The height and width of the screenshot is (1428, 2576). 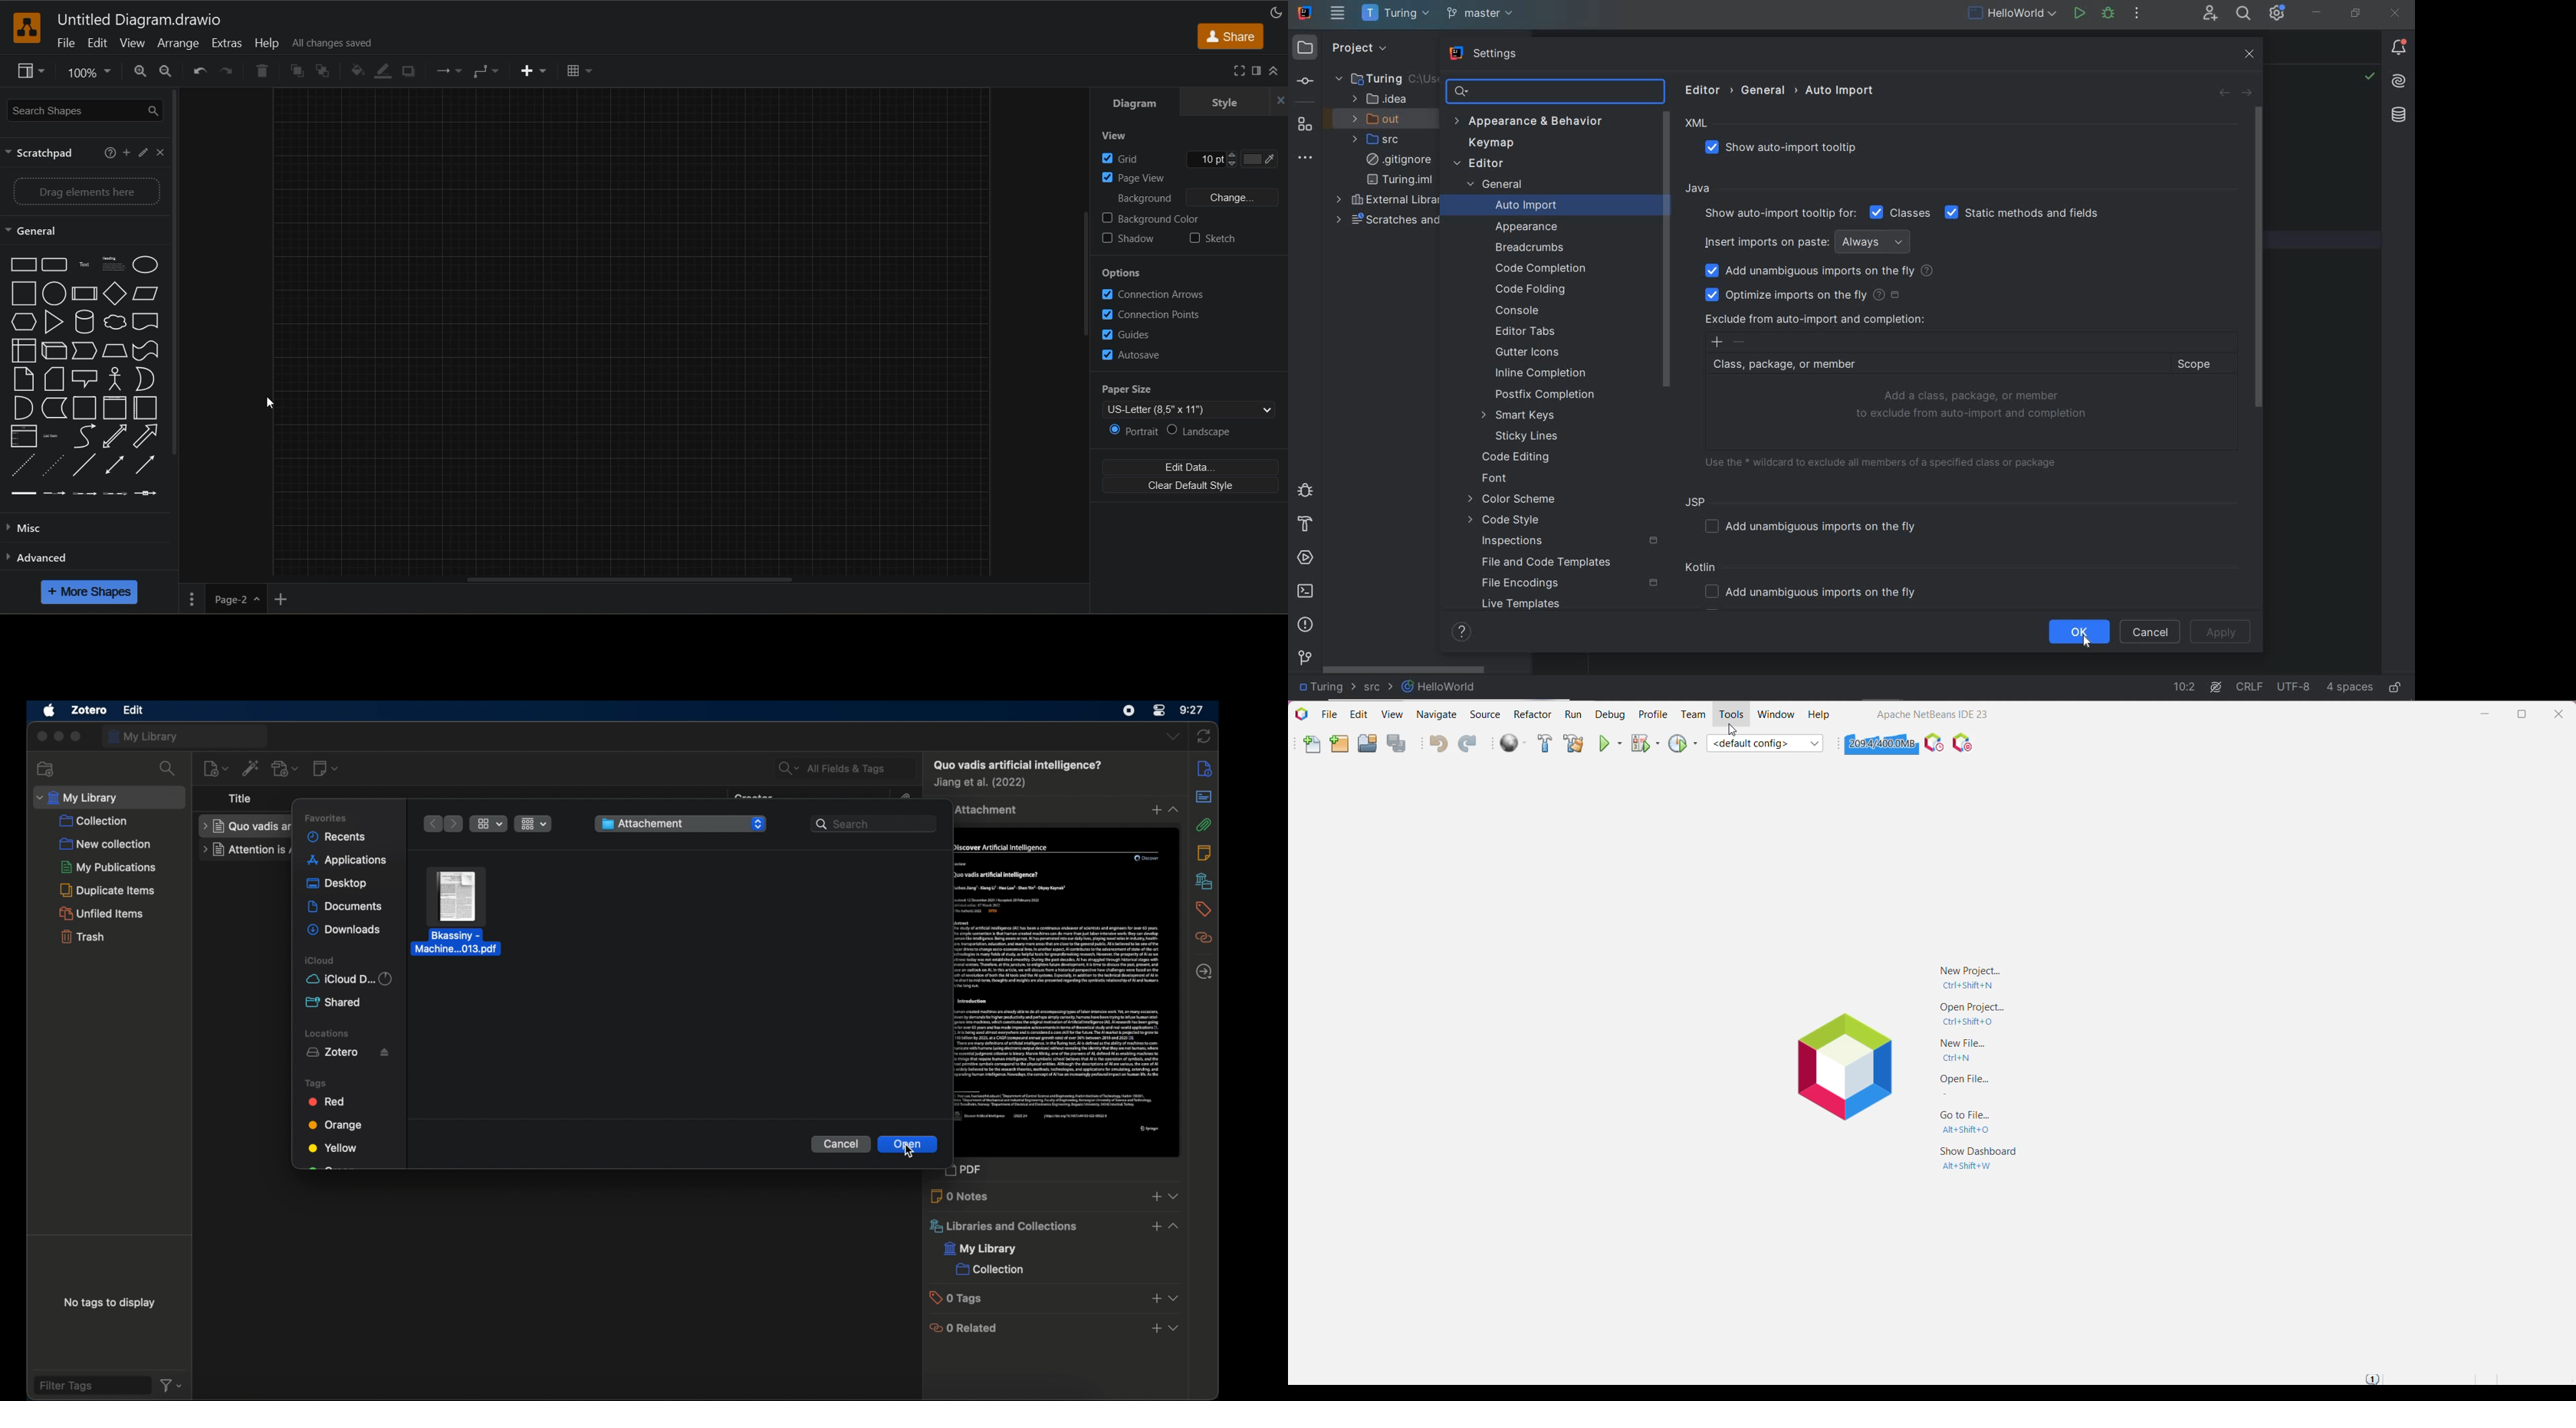 I want to click on hide, so click(x=1280, y=100).